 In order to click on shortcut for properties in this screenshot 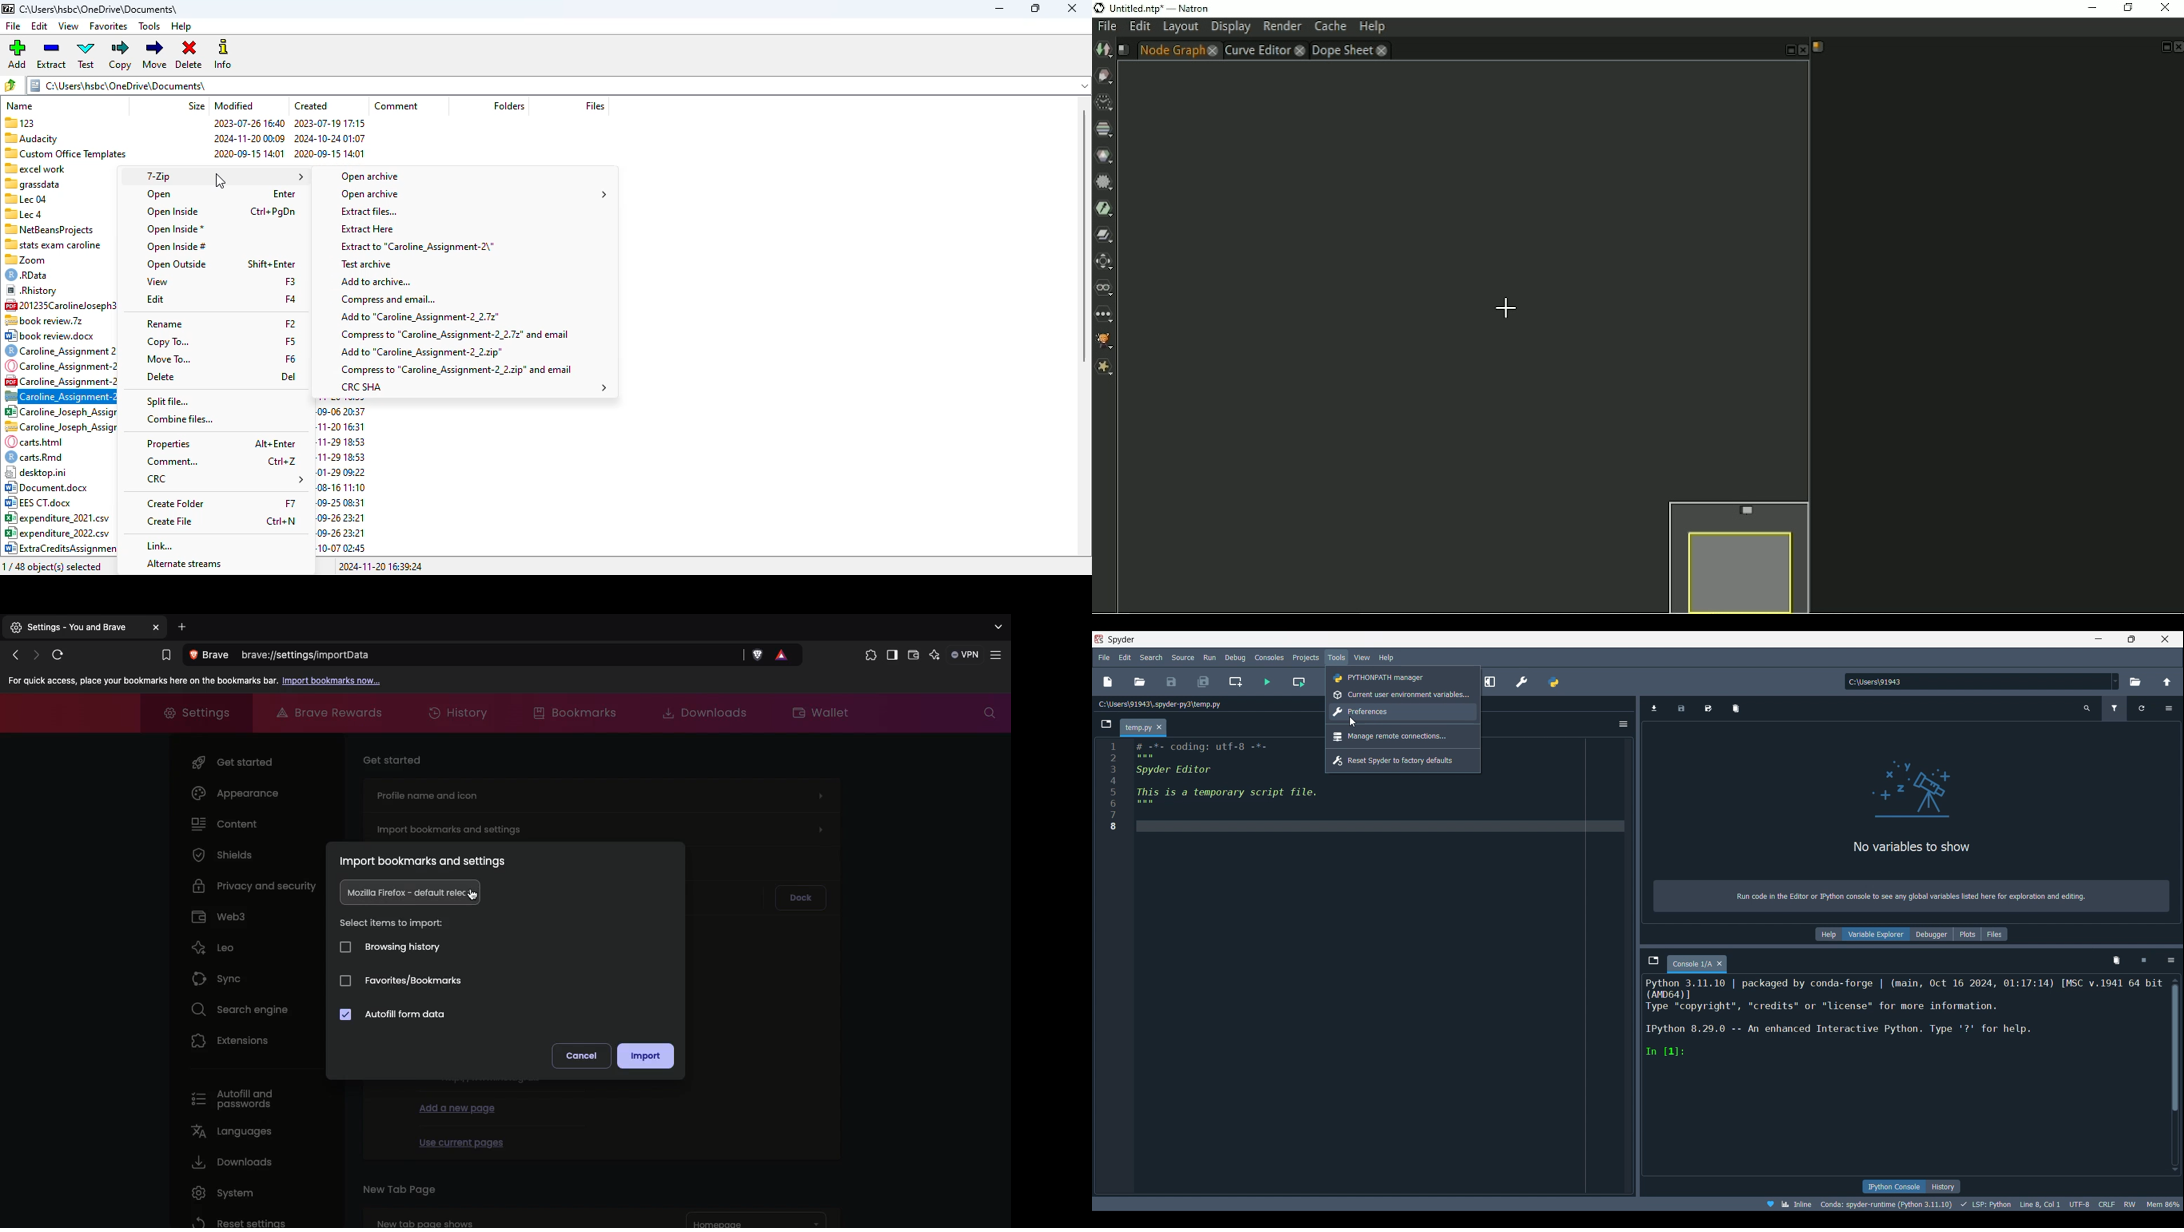, I will do `click(275, 443)`.